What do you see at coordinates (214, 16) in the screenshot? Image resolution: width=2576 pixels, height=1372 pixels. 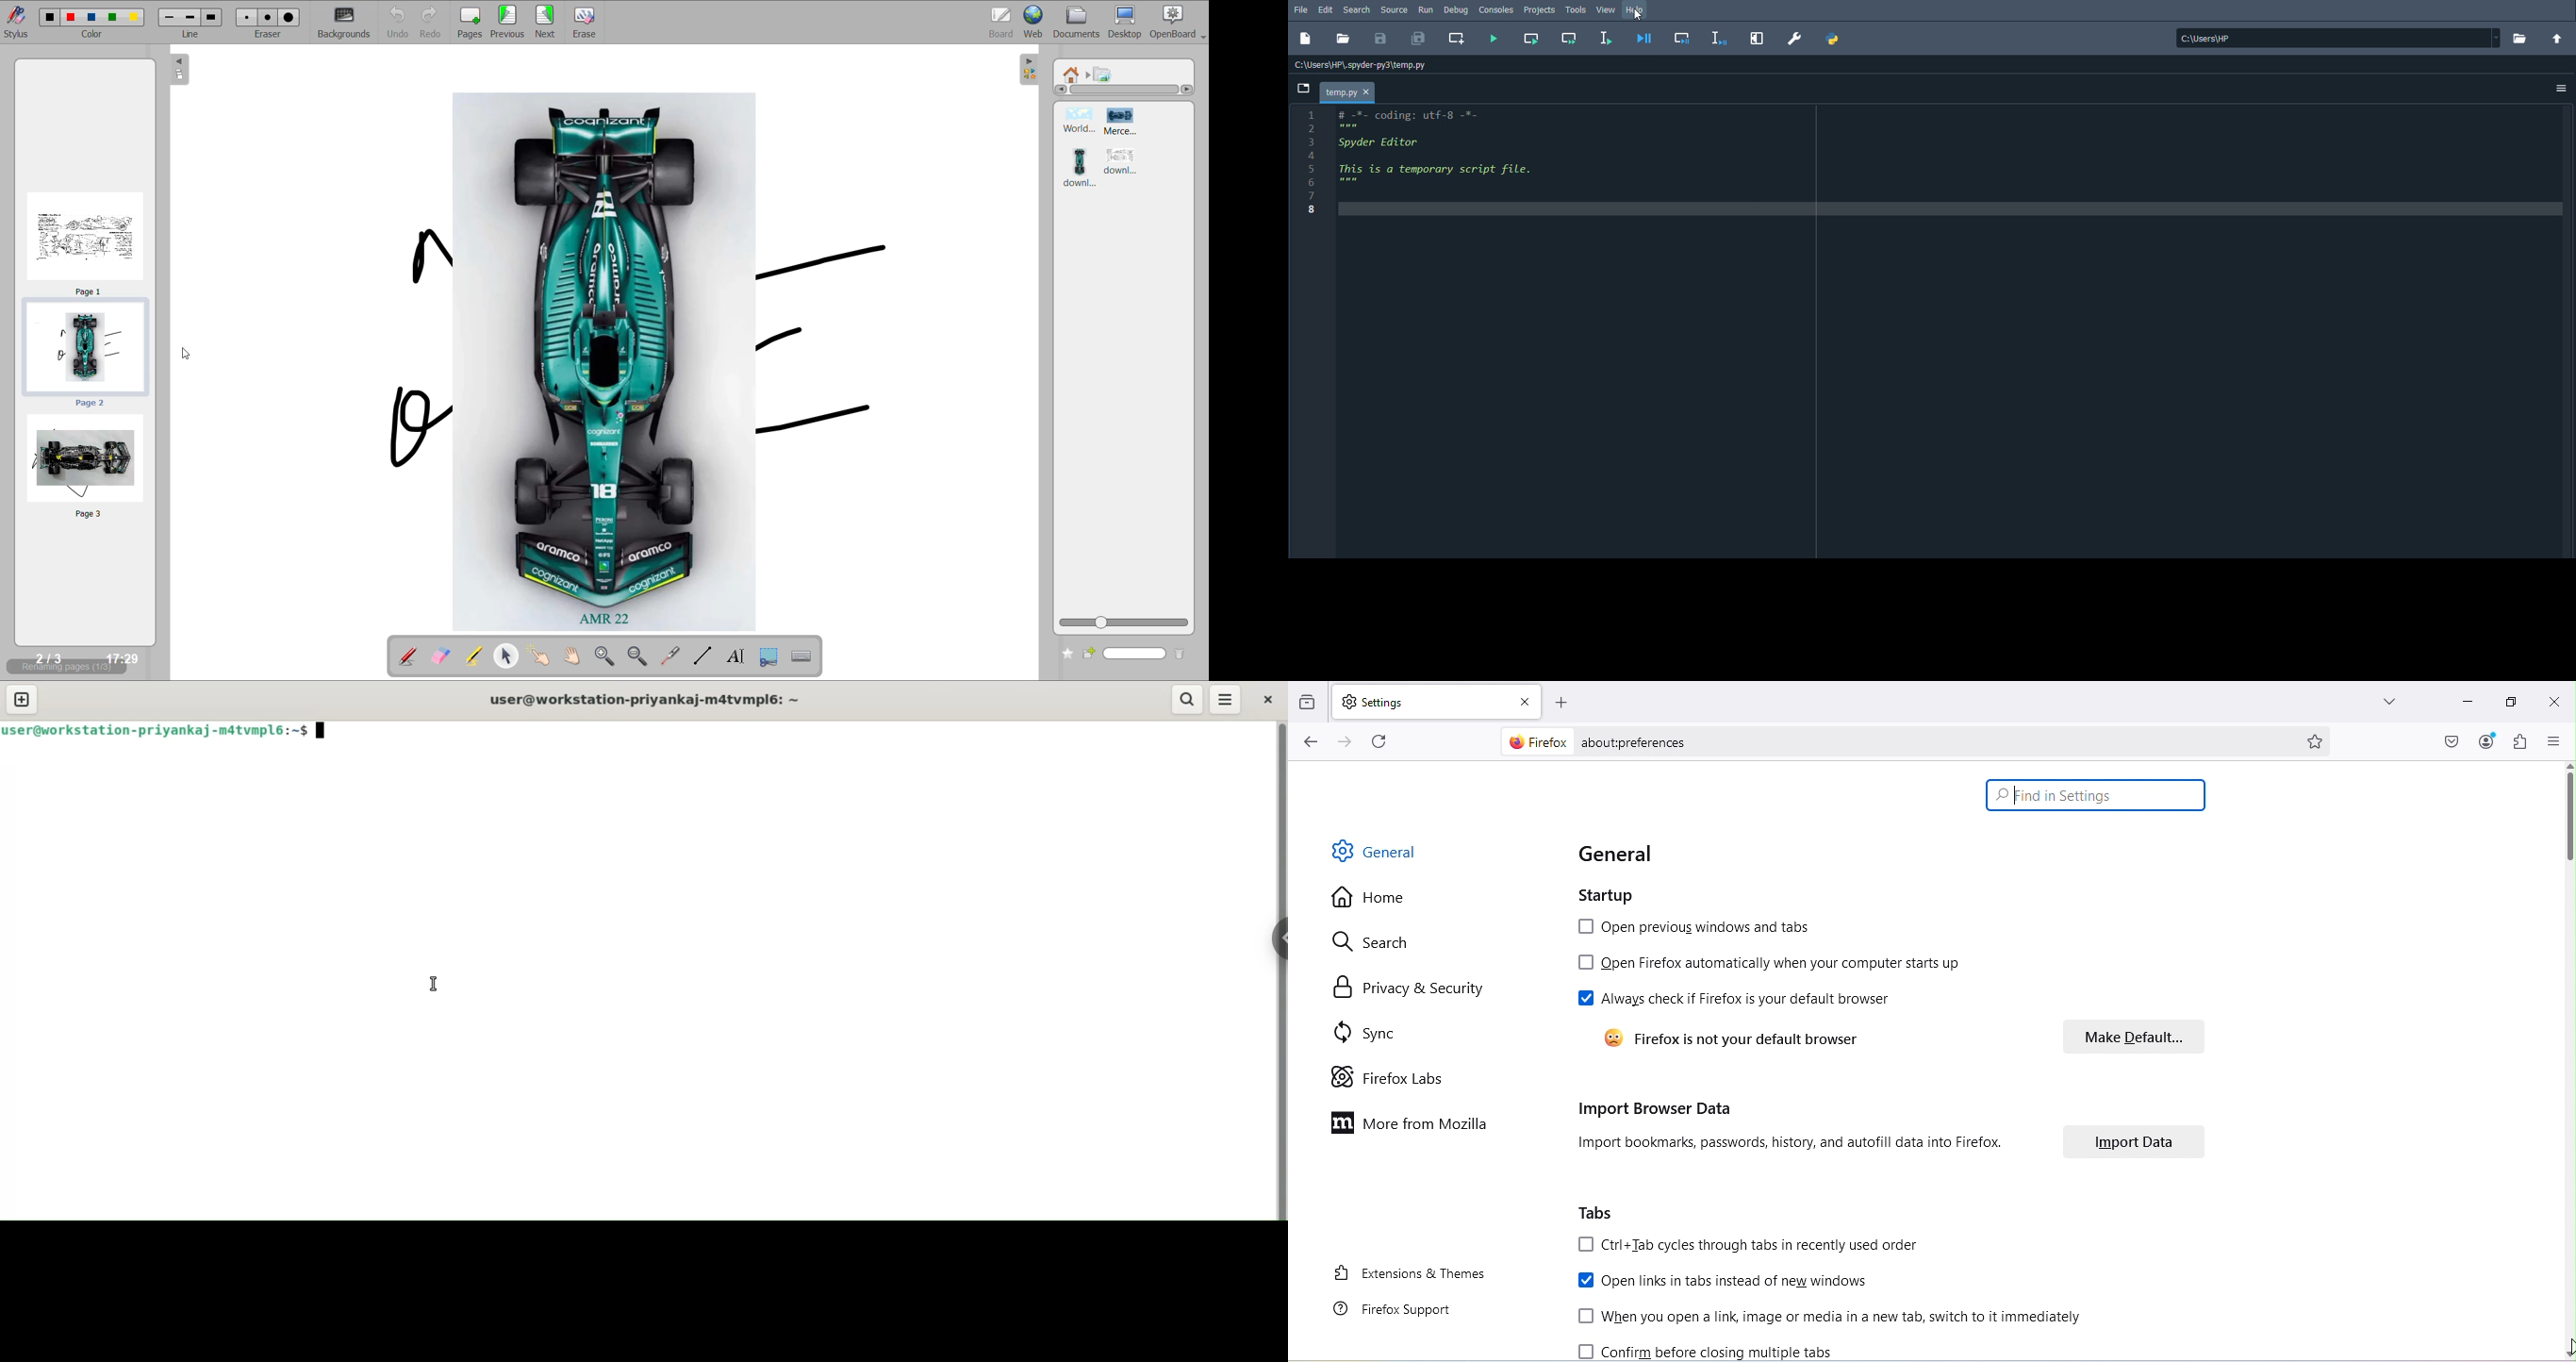 I see `Large line` at bounding box center [214, 16].